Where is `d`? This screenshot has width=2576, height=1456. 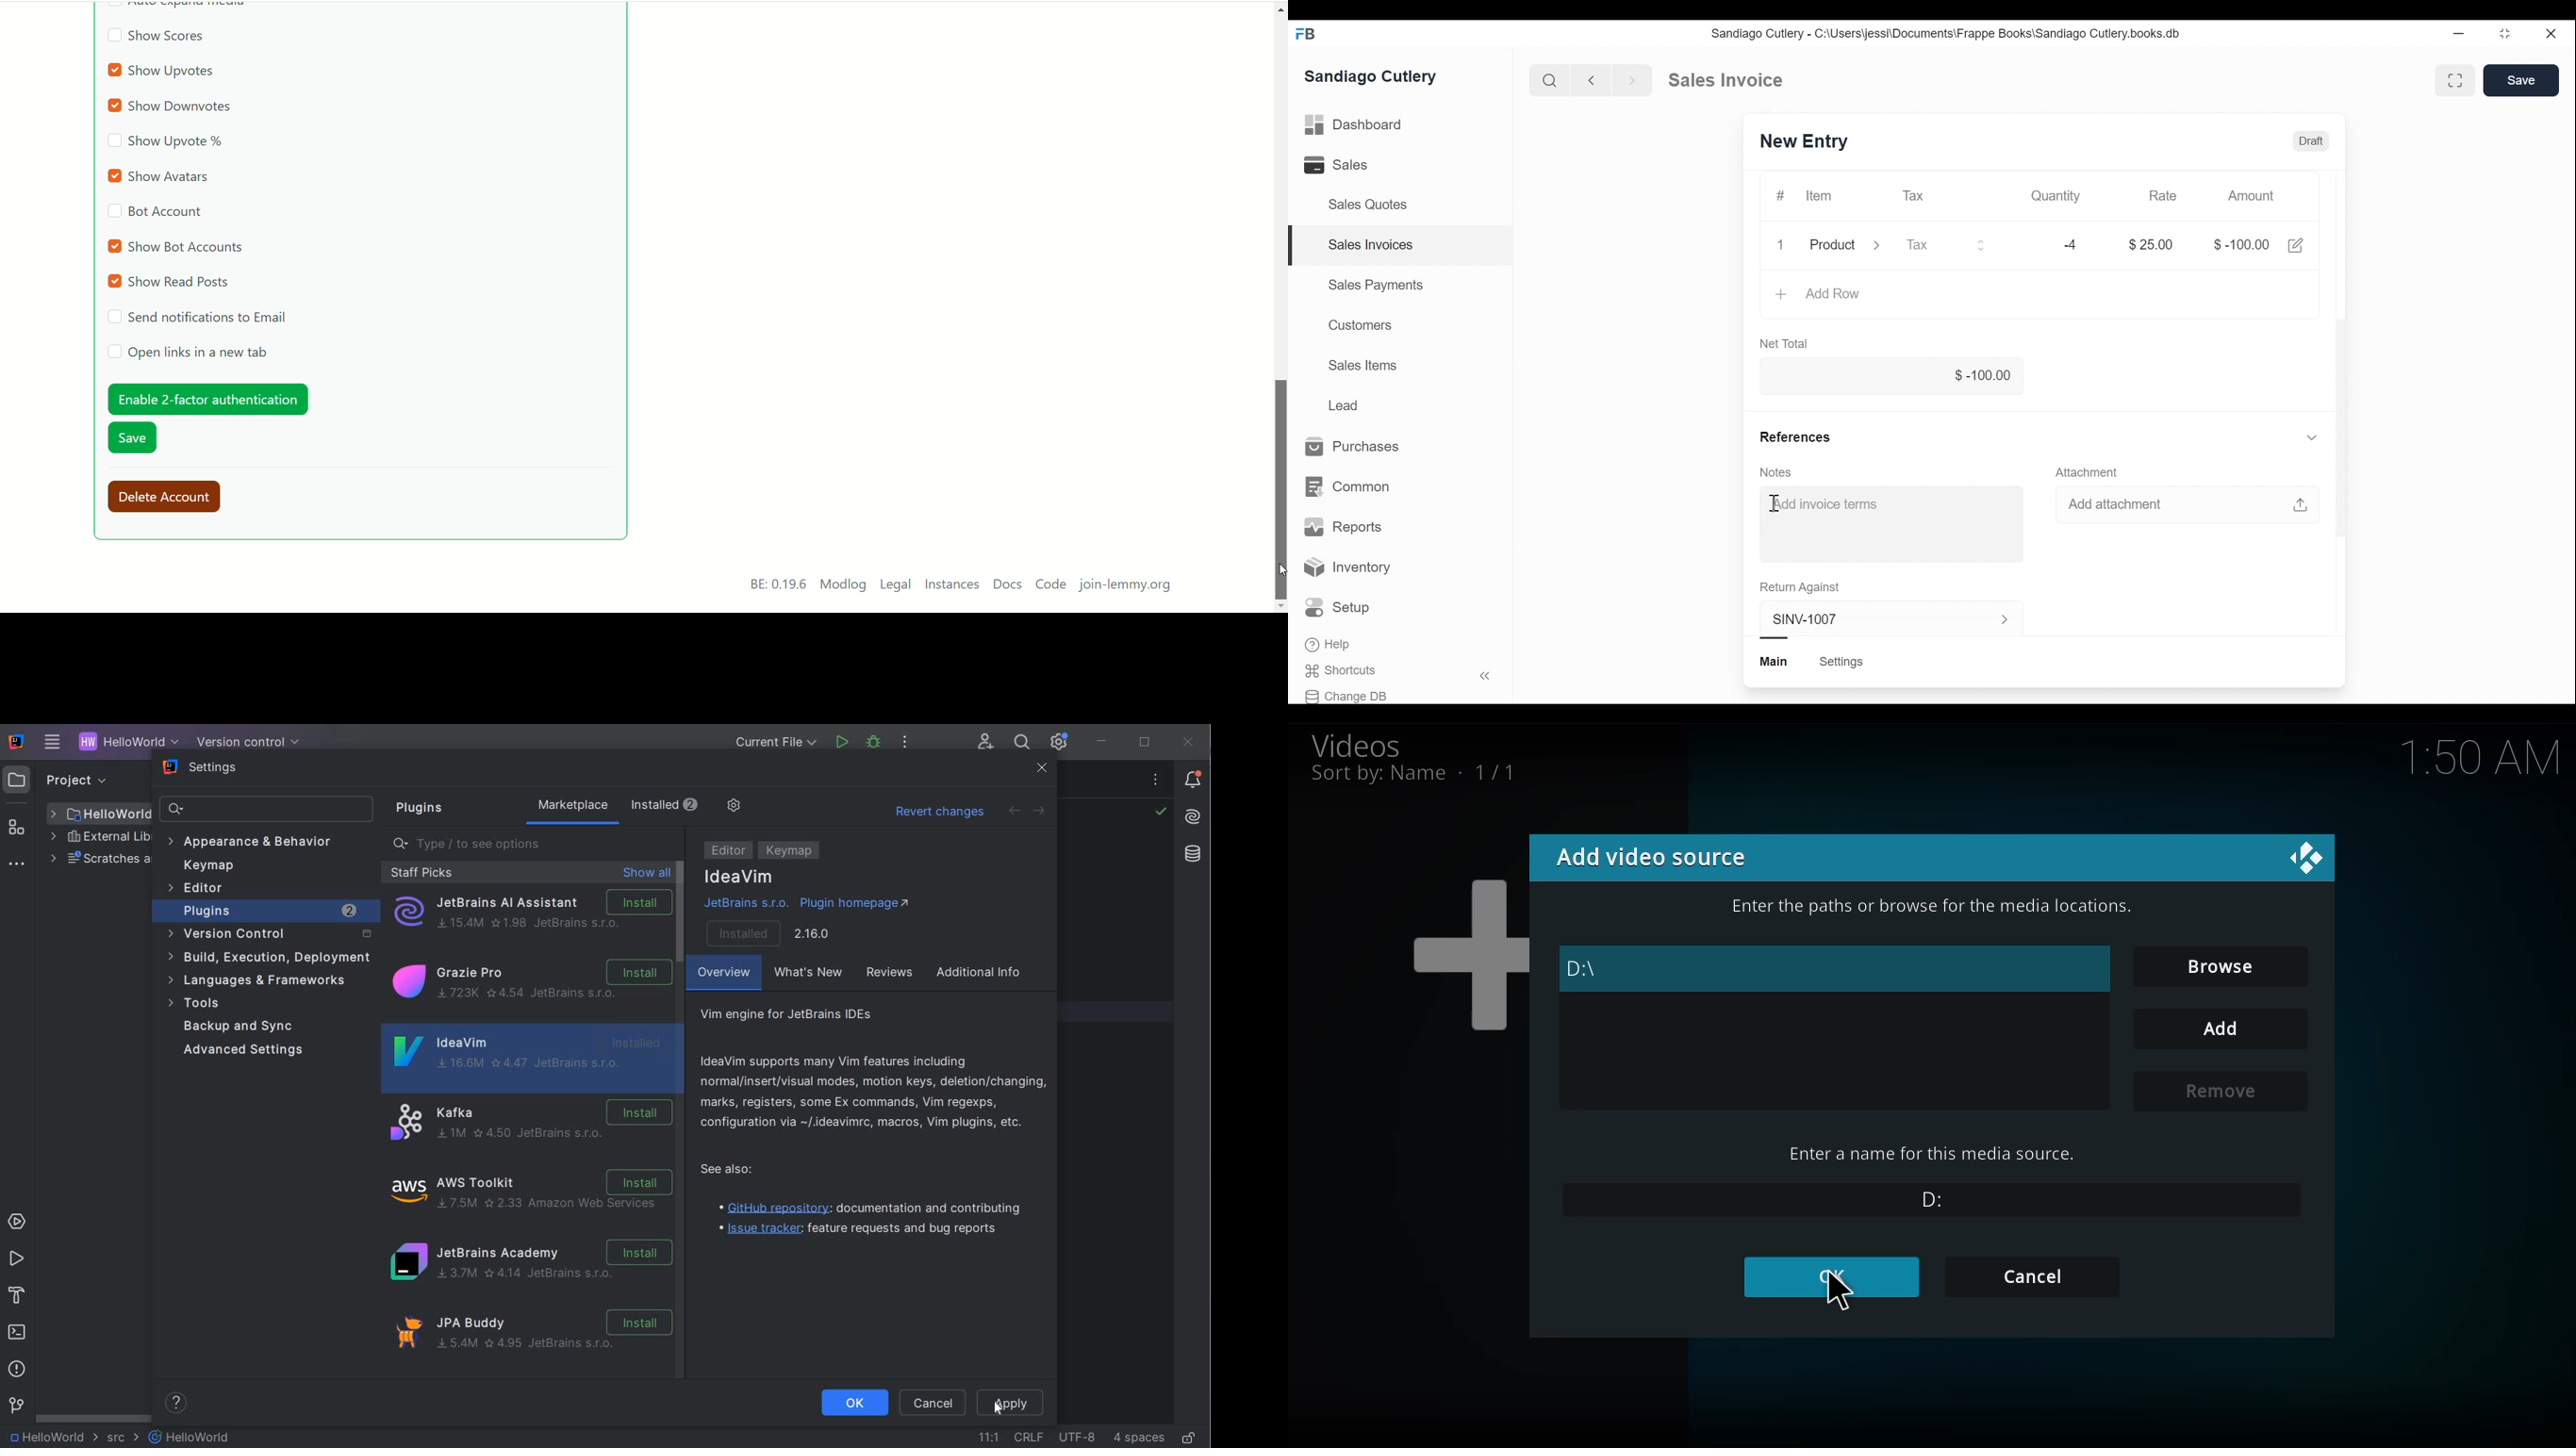 d is located at coordinates (1935, 1199).